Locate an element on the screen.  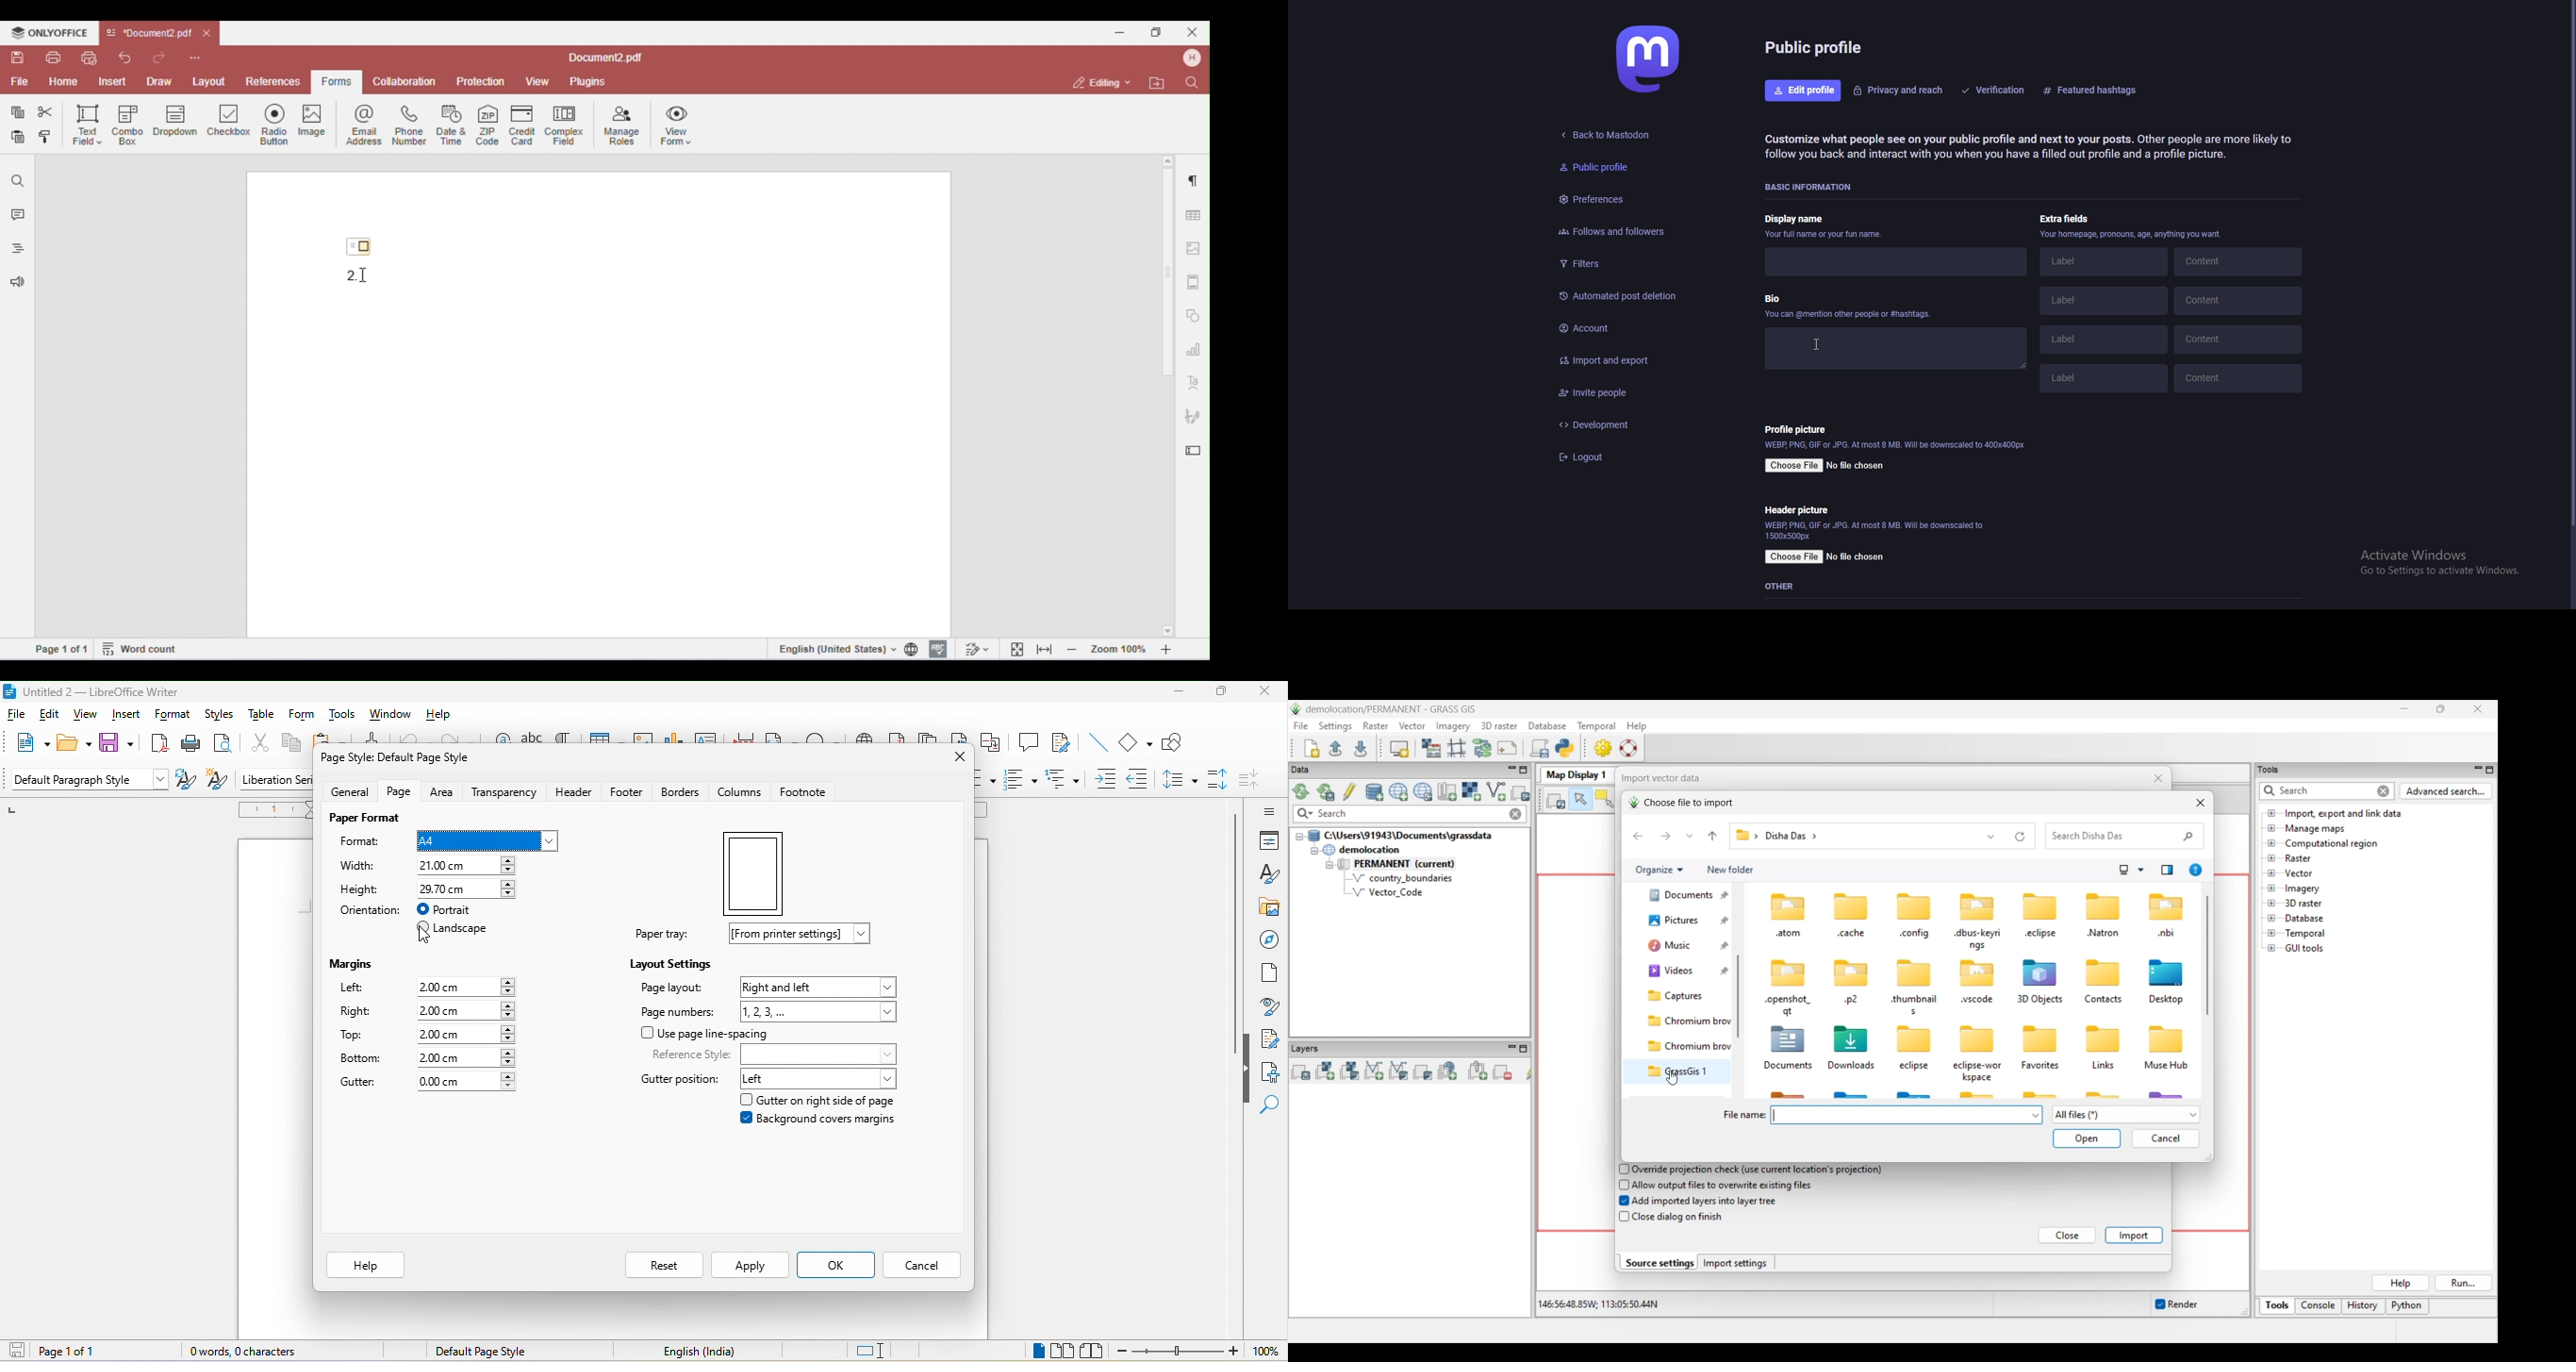
standard selection is located at coordinates (877, 1350).